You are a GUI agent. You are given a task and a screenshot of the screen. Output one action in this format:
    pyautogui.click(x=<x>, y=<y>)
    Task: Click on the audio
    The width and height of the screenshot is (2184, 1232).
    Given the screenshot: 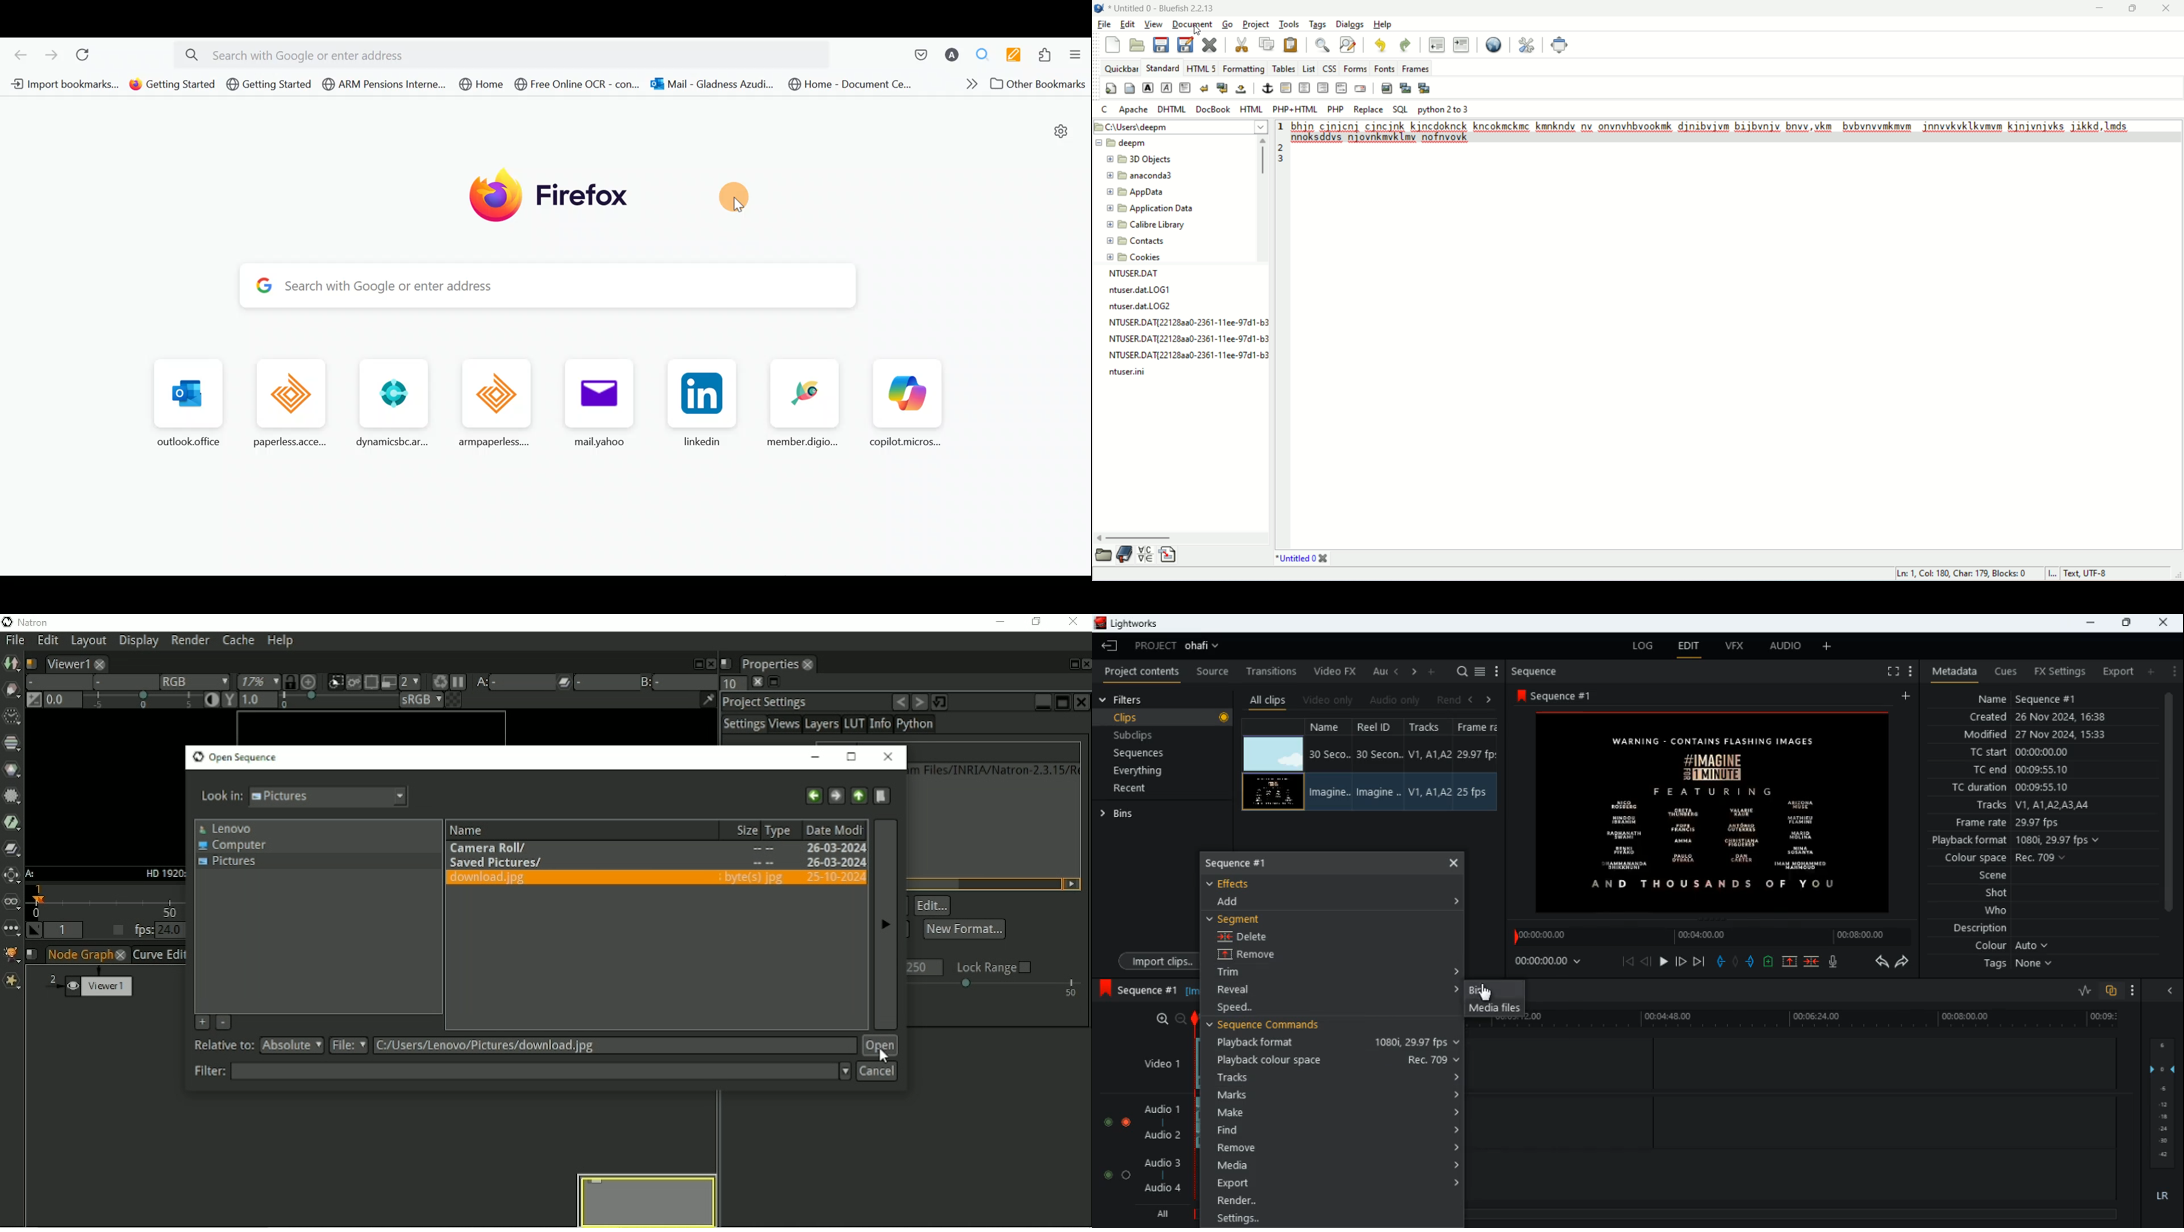 What is the action you would take?
    pyautogui.click(x=1786, y=648)
    